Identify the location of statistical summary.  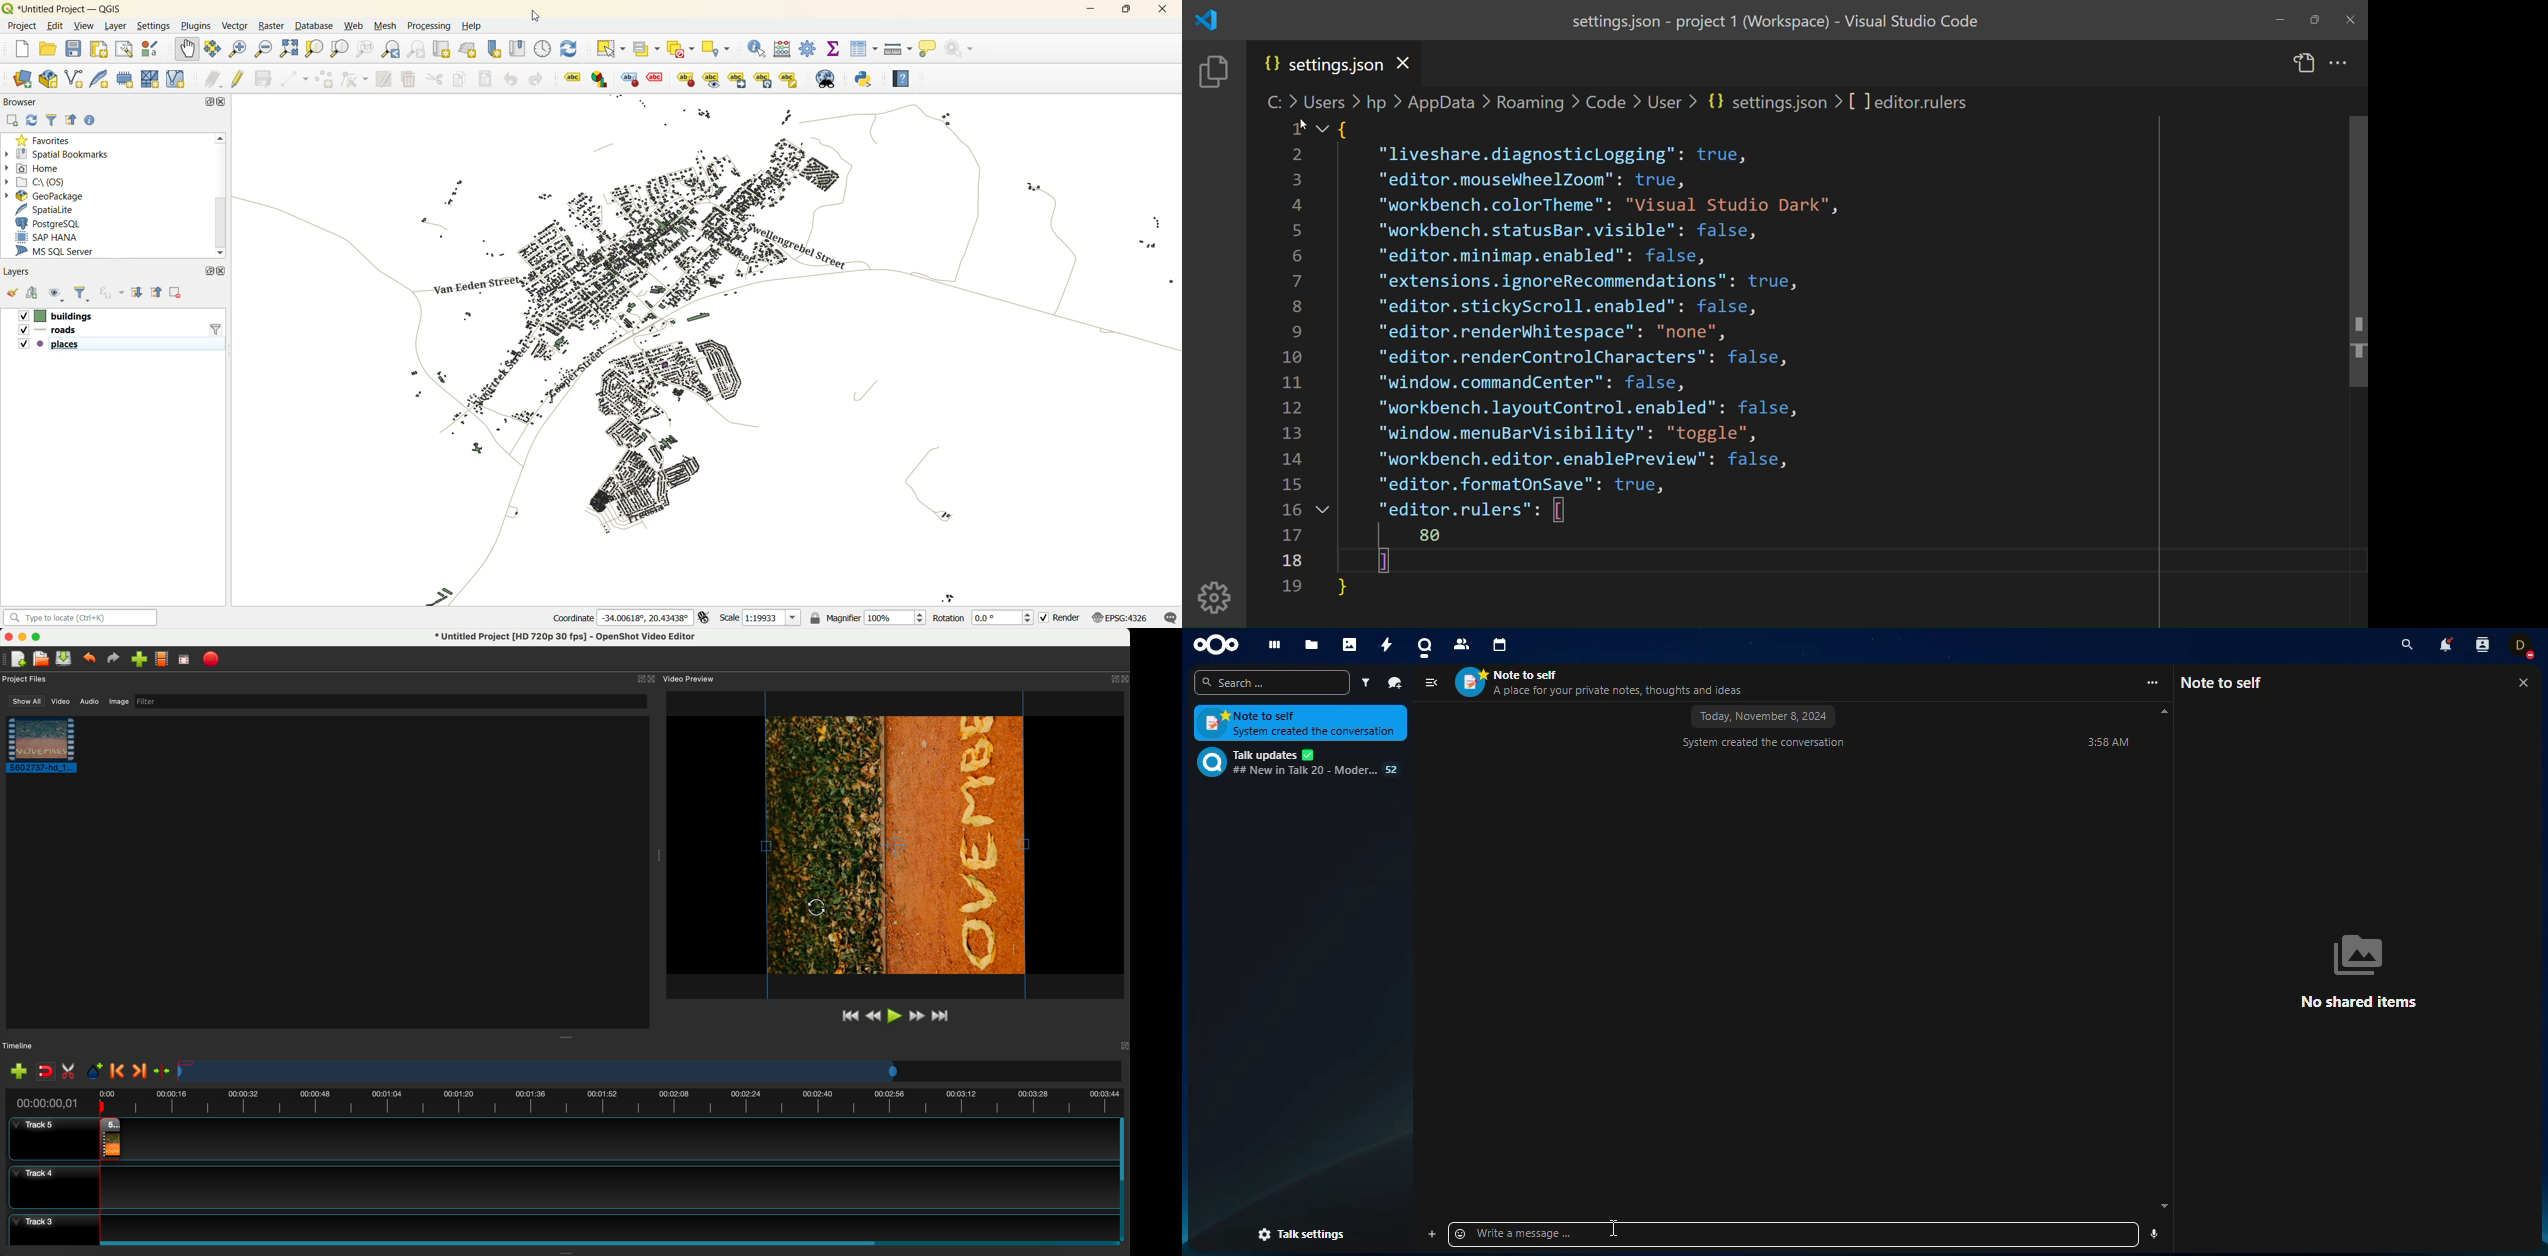
(832, 49).